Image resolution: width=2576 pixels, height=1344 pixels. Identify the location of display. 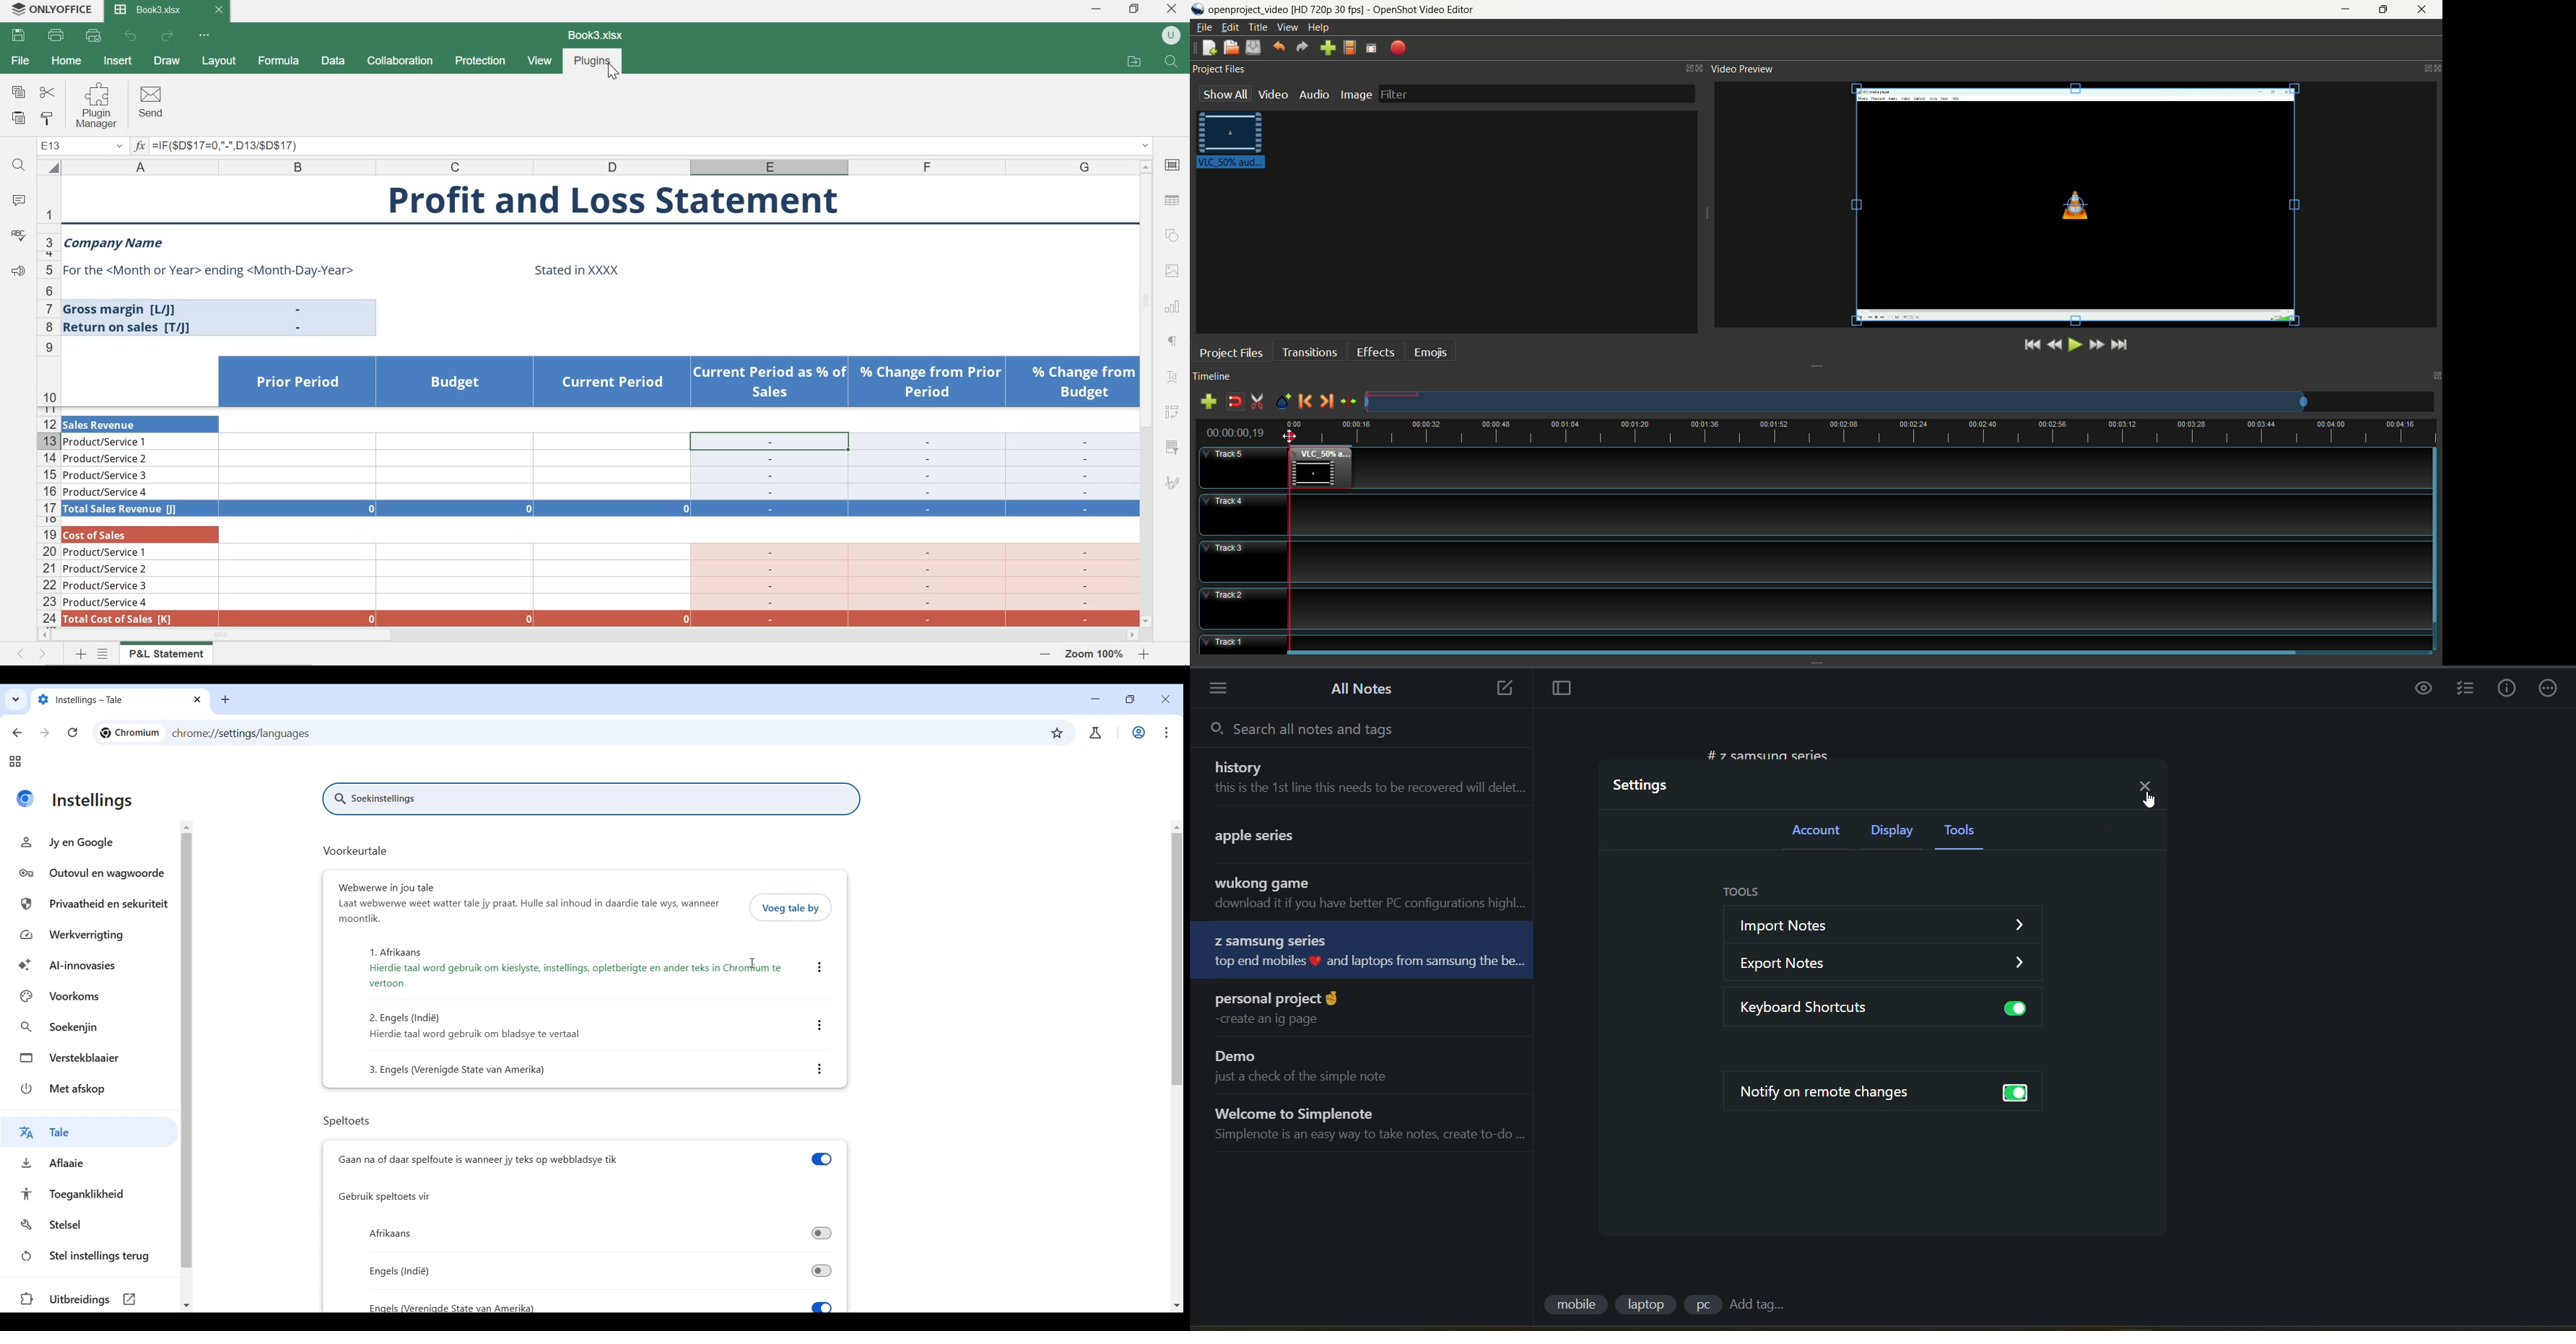
(1890, 832).